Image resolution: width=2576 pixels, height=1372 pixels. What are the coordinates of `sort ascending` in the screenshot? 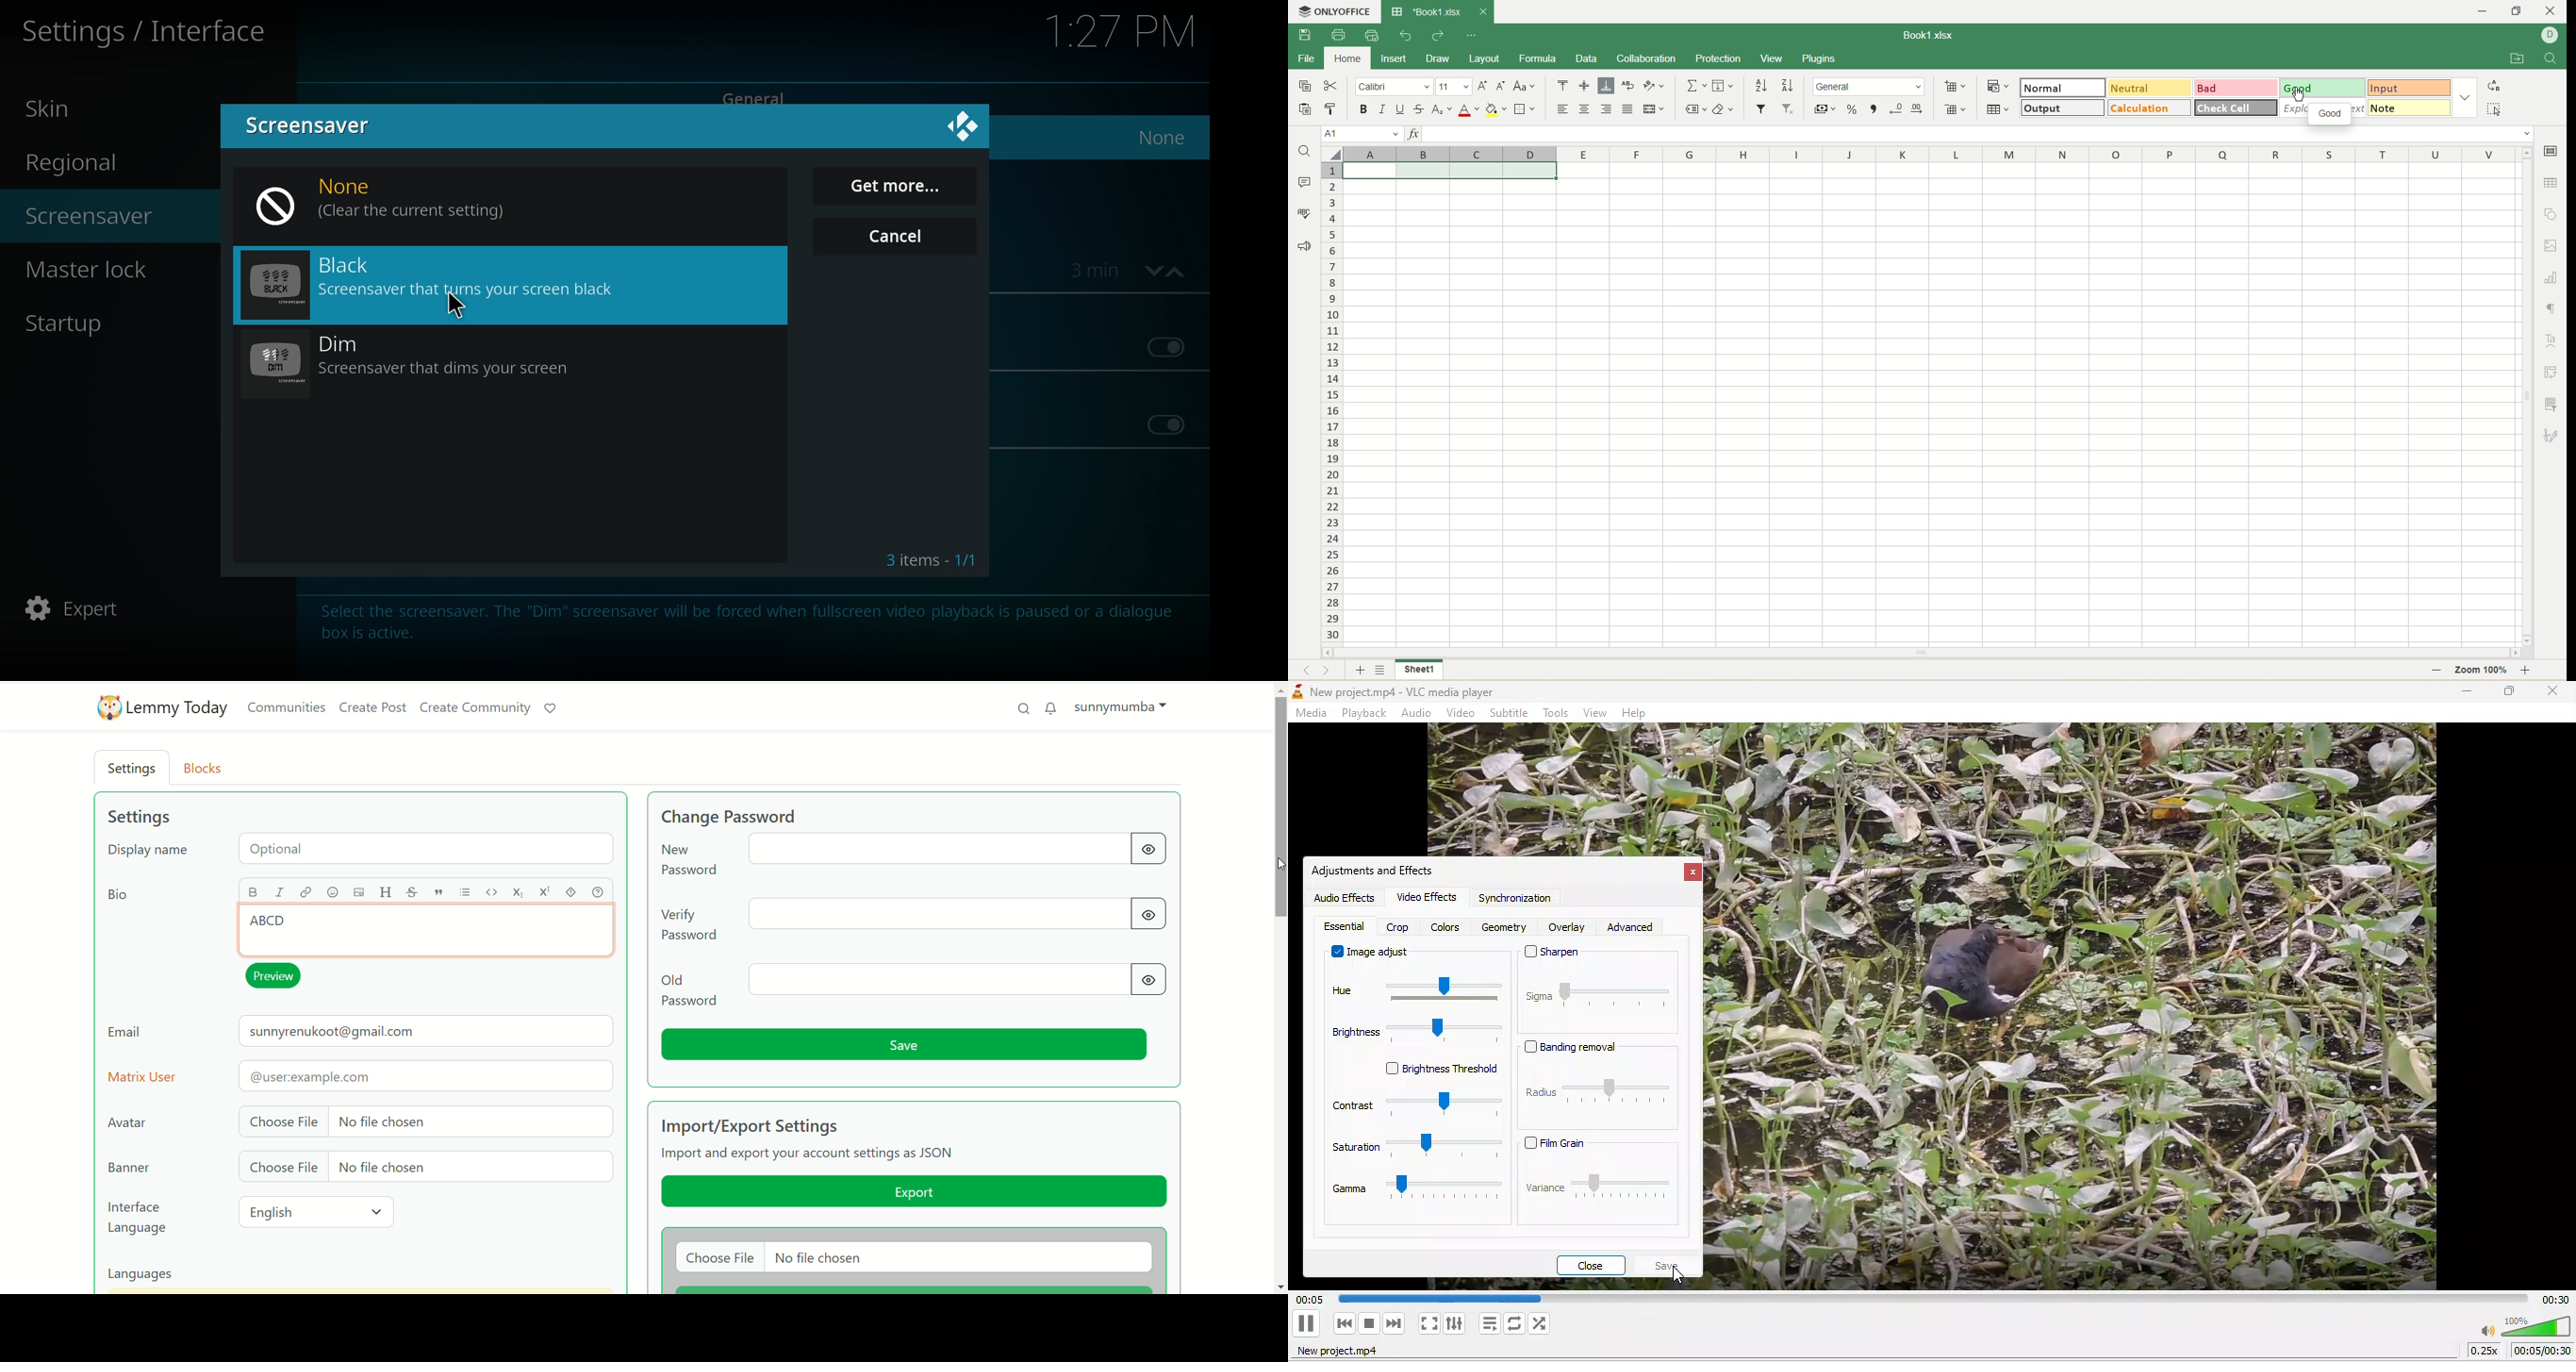 It's located at (1761, 85).